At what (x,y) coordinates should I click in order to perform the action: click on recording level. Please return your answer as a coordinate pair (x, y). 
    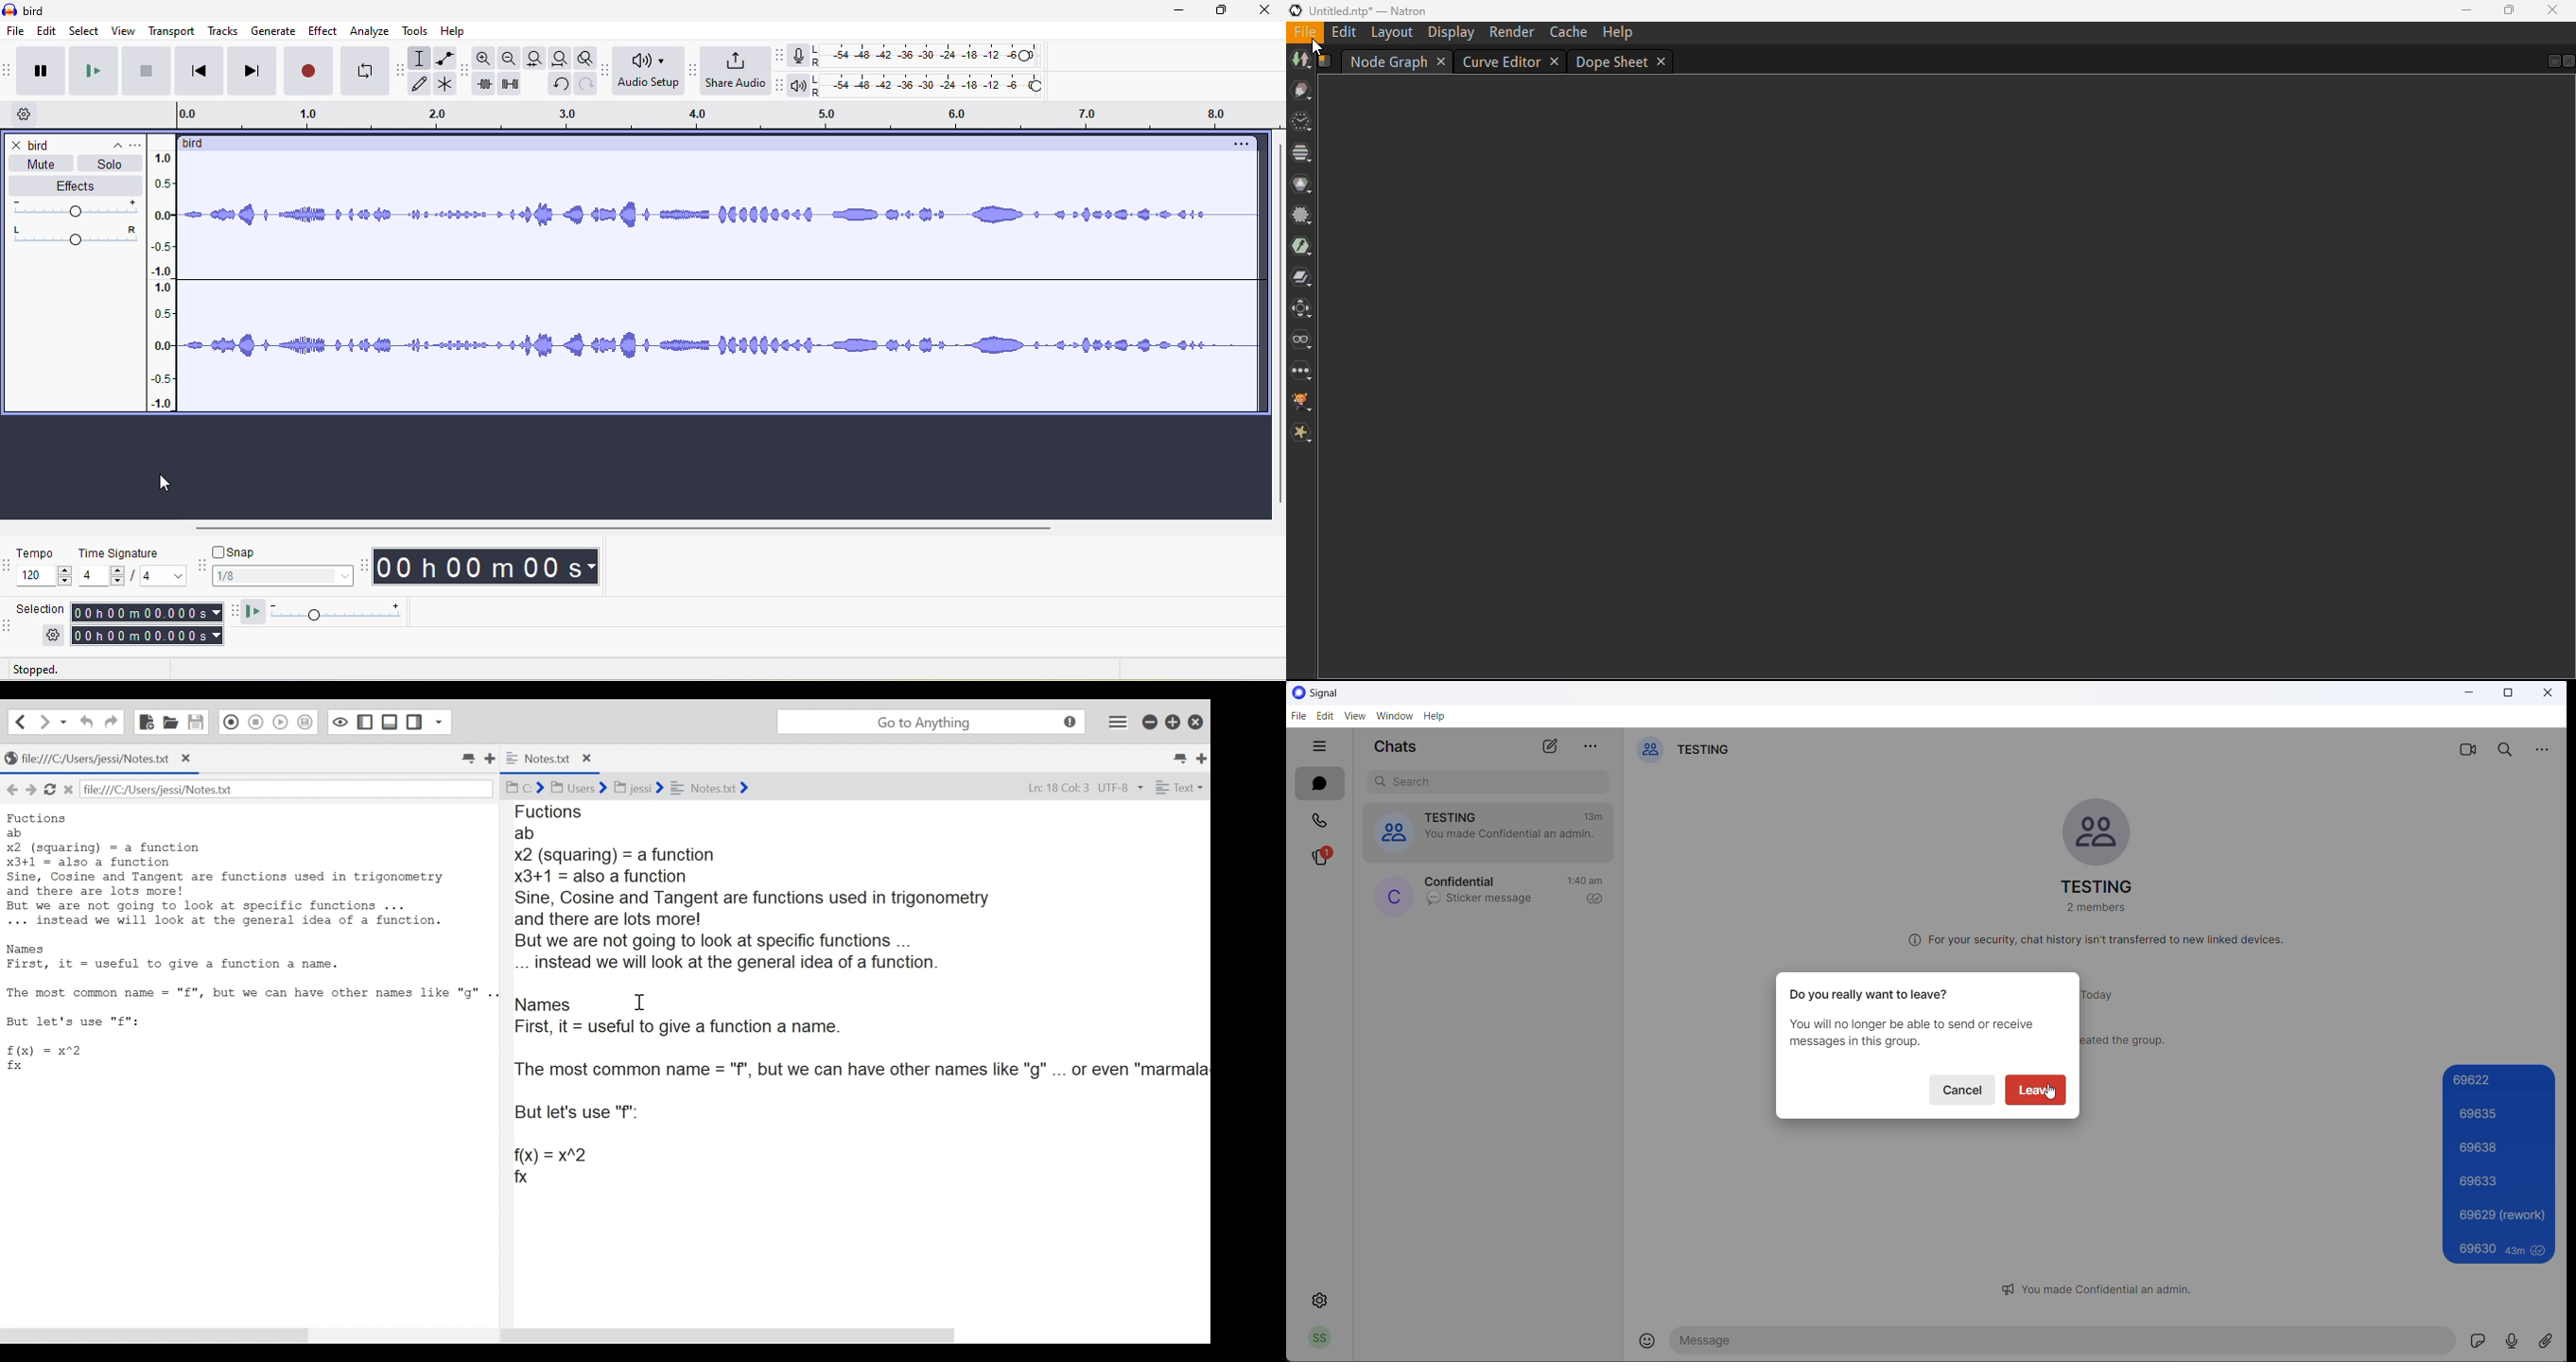
    Looking at the image, I should click on (938, 54).